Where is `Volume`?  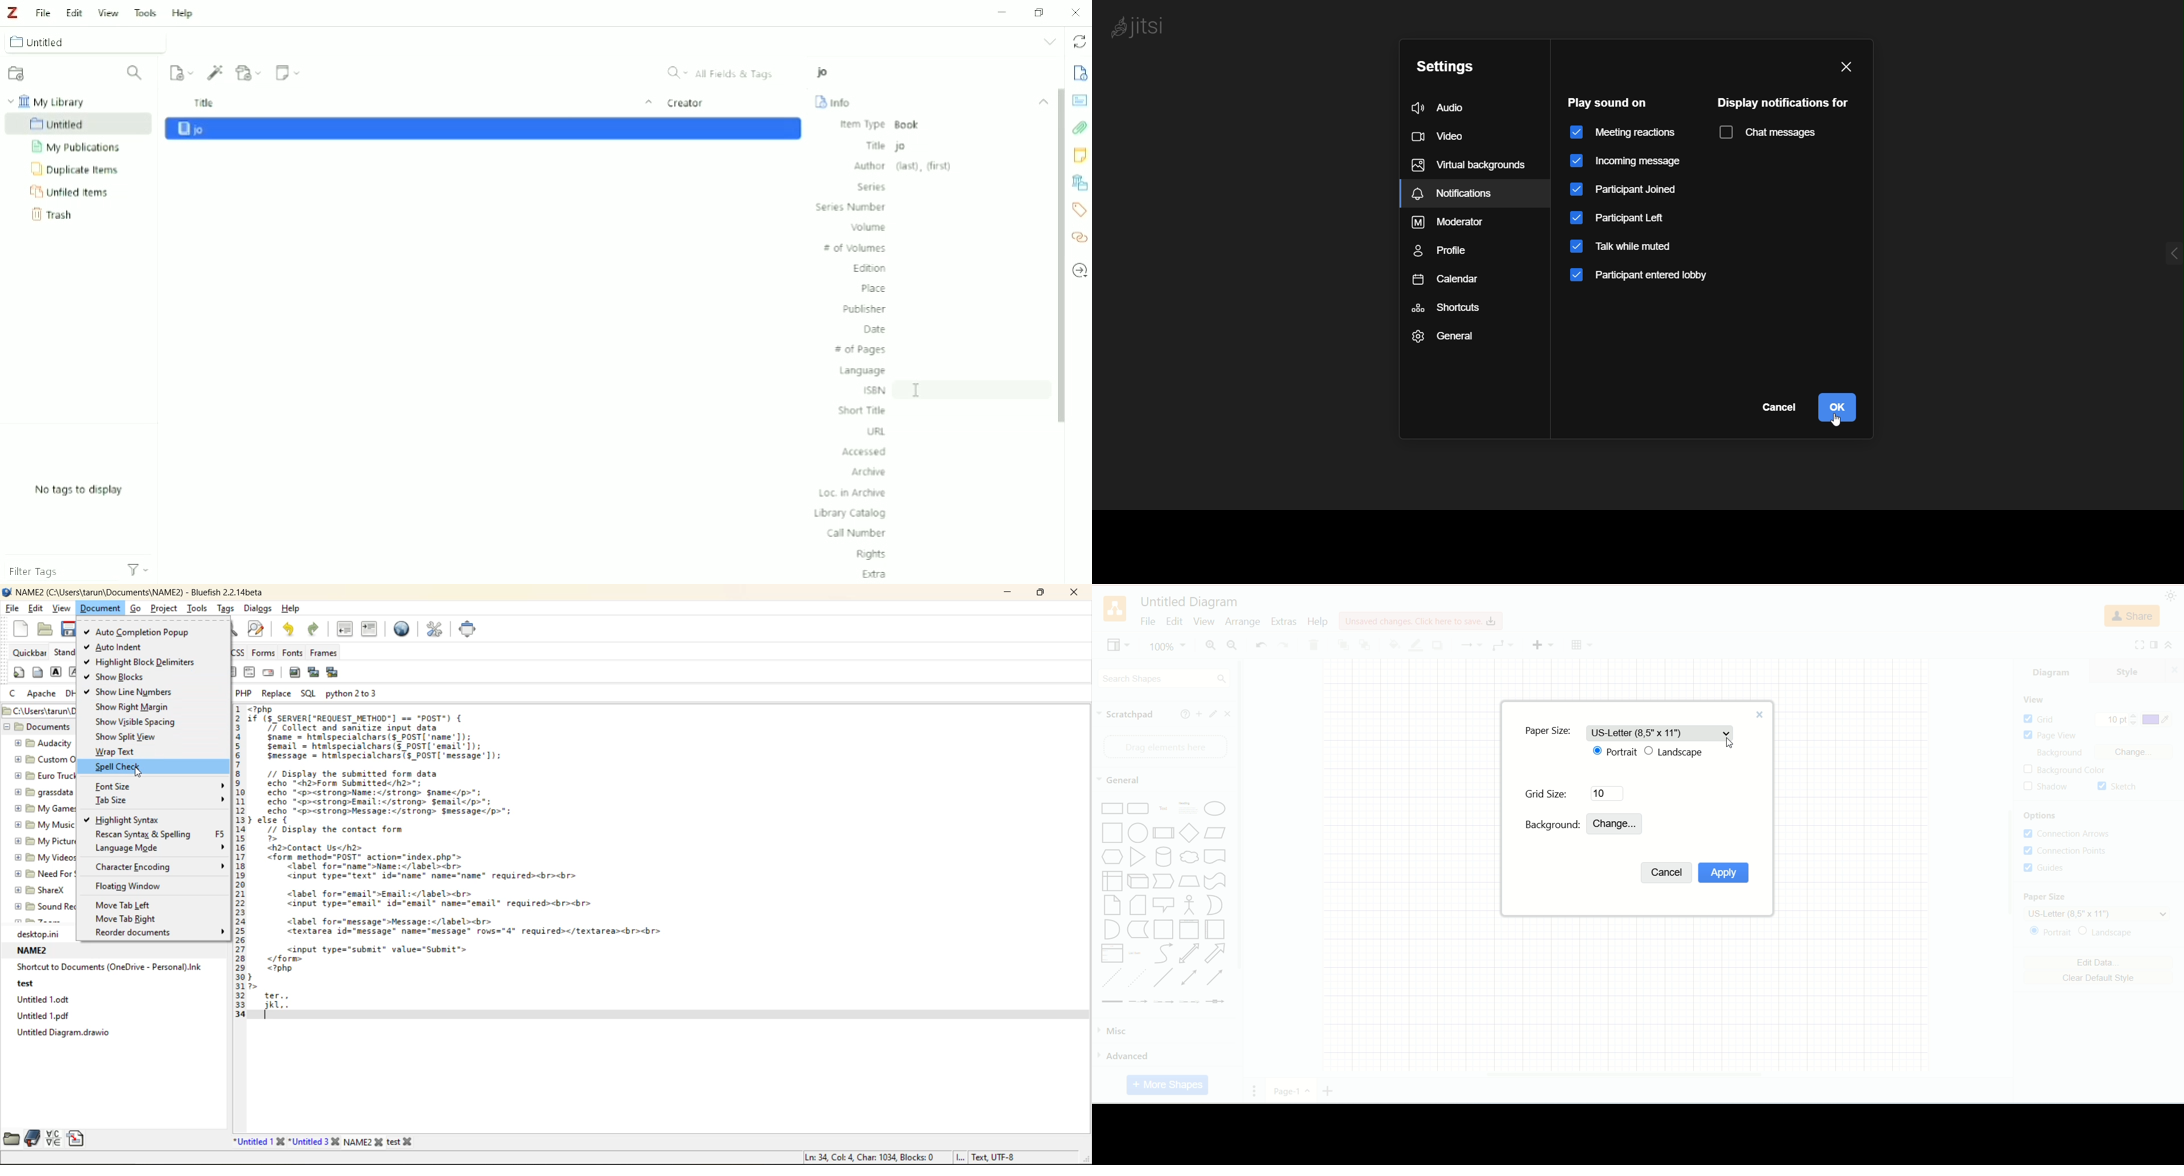
Volume is located at coordinates (870, 228).